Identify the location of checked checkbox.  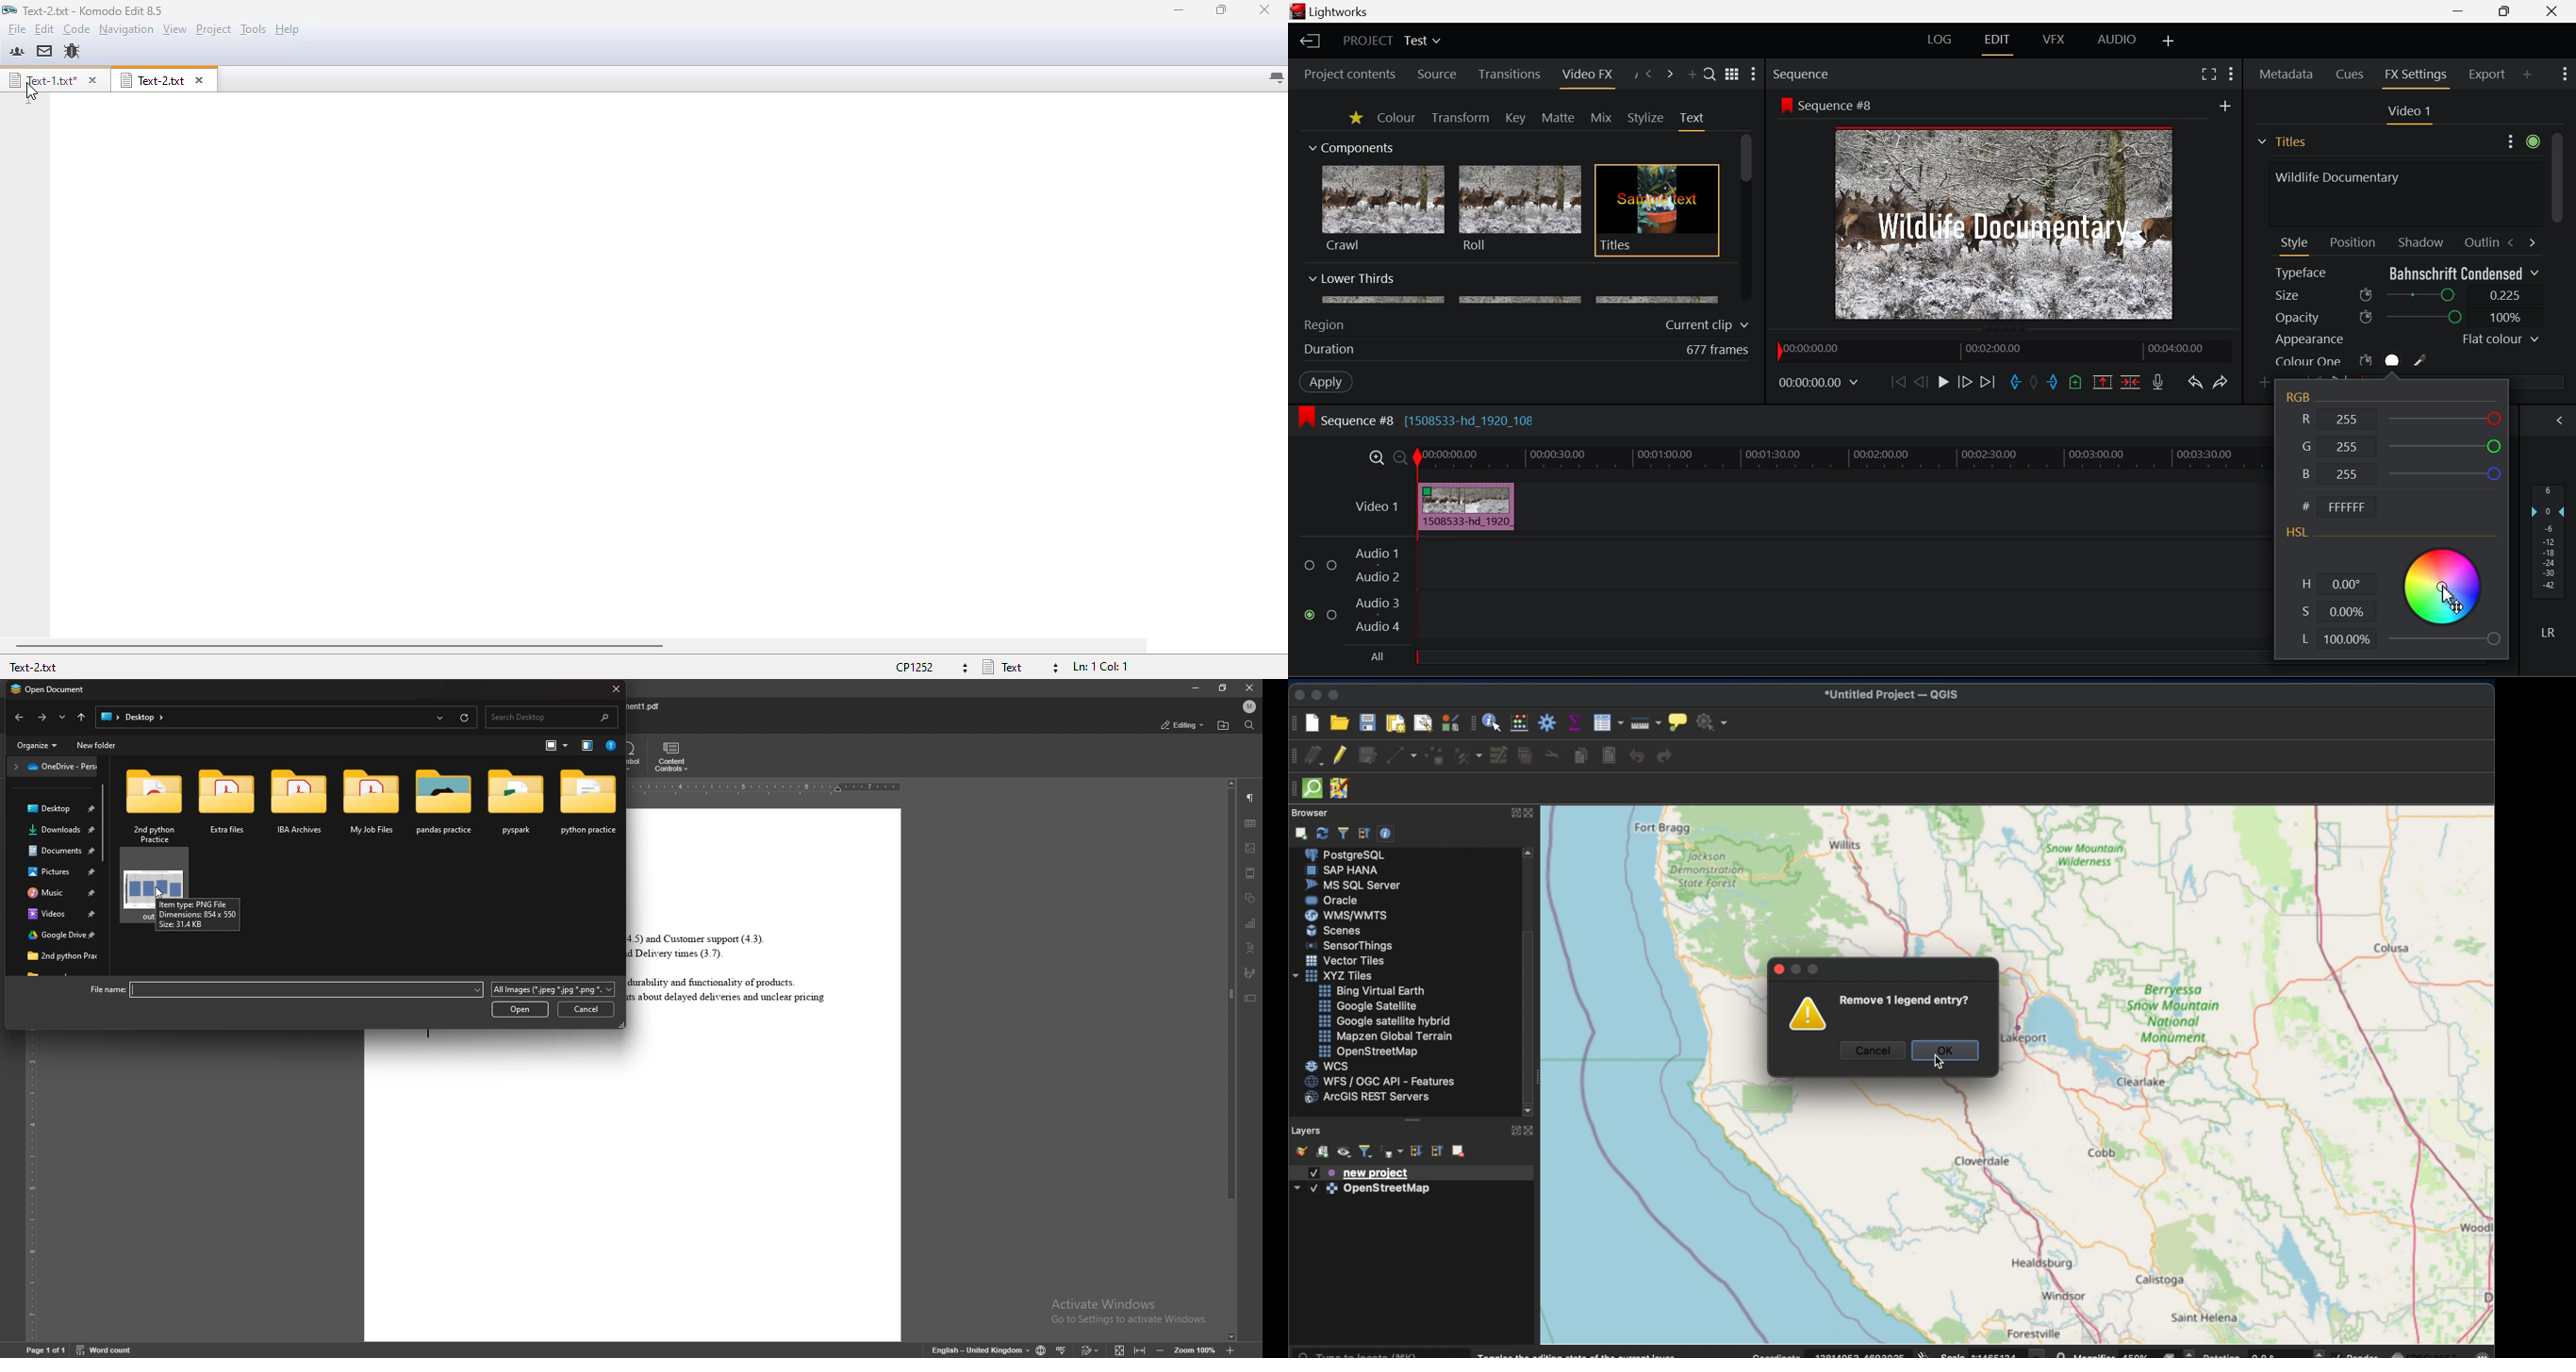
(1311, 616).